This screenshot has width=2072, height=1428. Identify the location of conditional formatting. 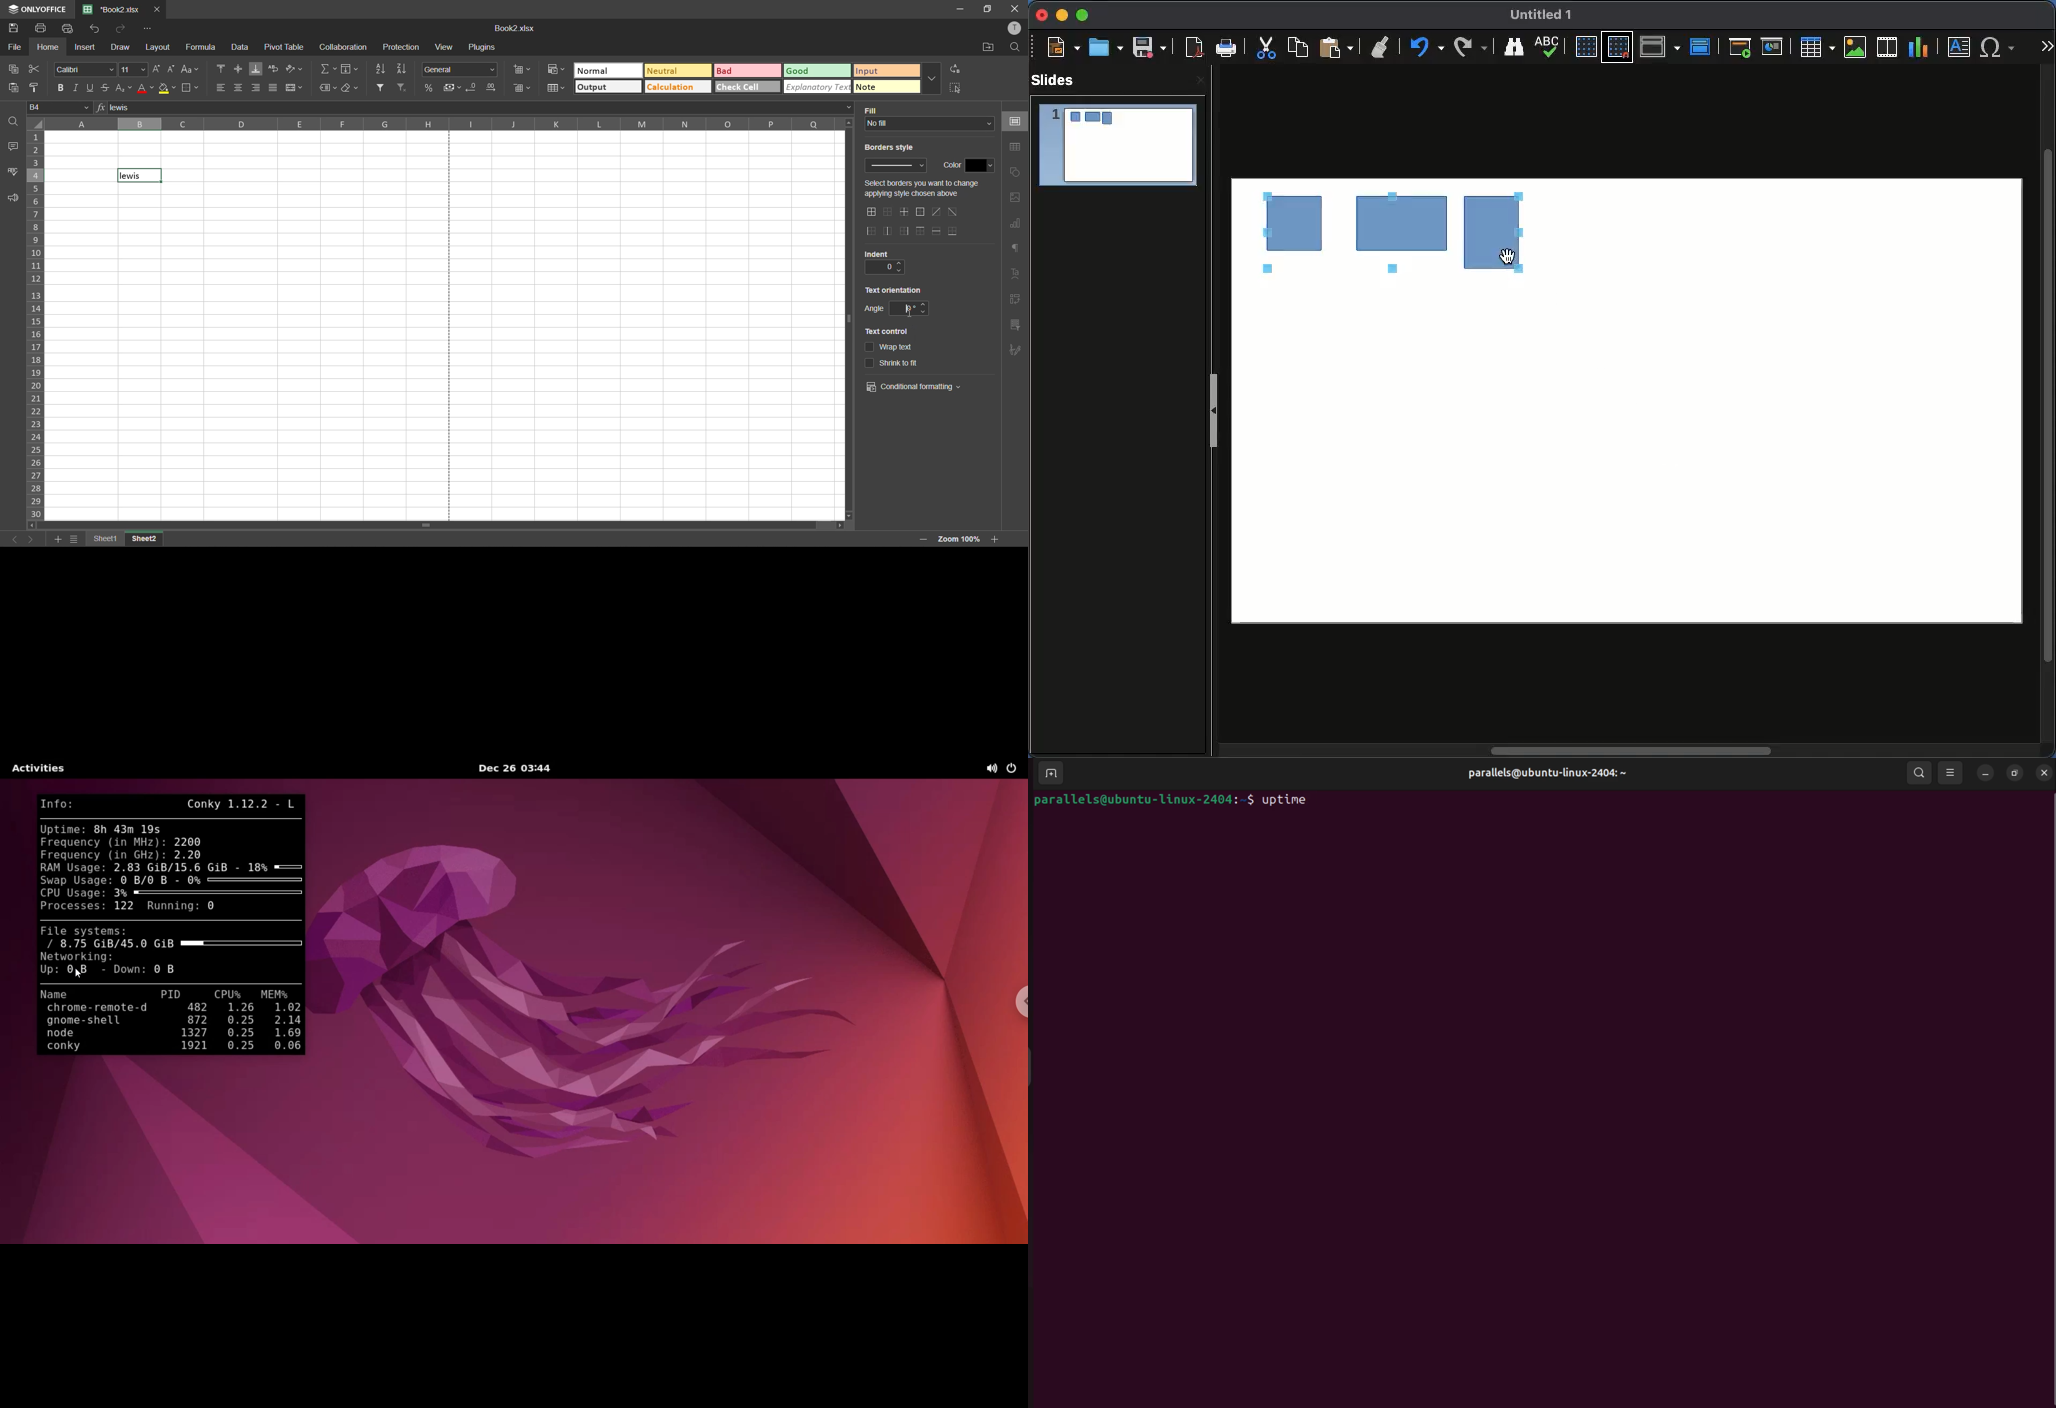
(556, 72).